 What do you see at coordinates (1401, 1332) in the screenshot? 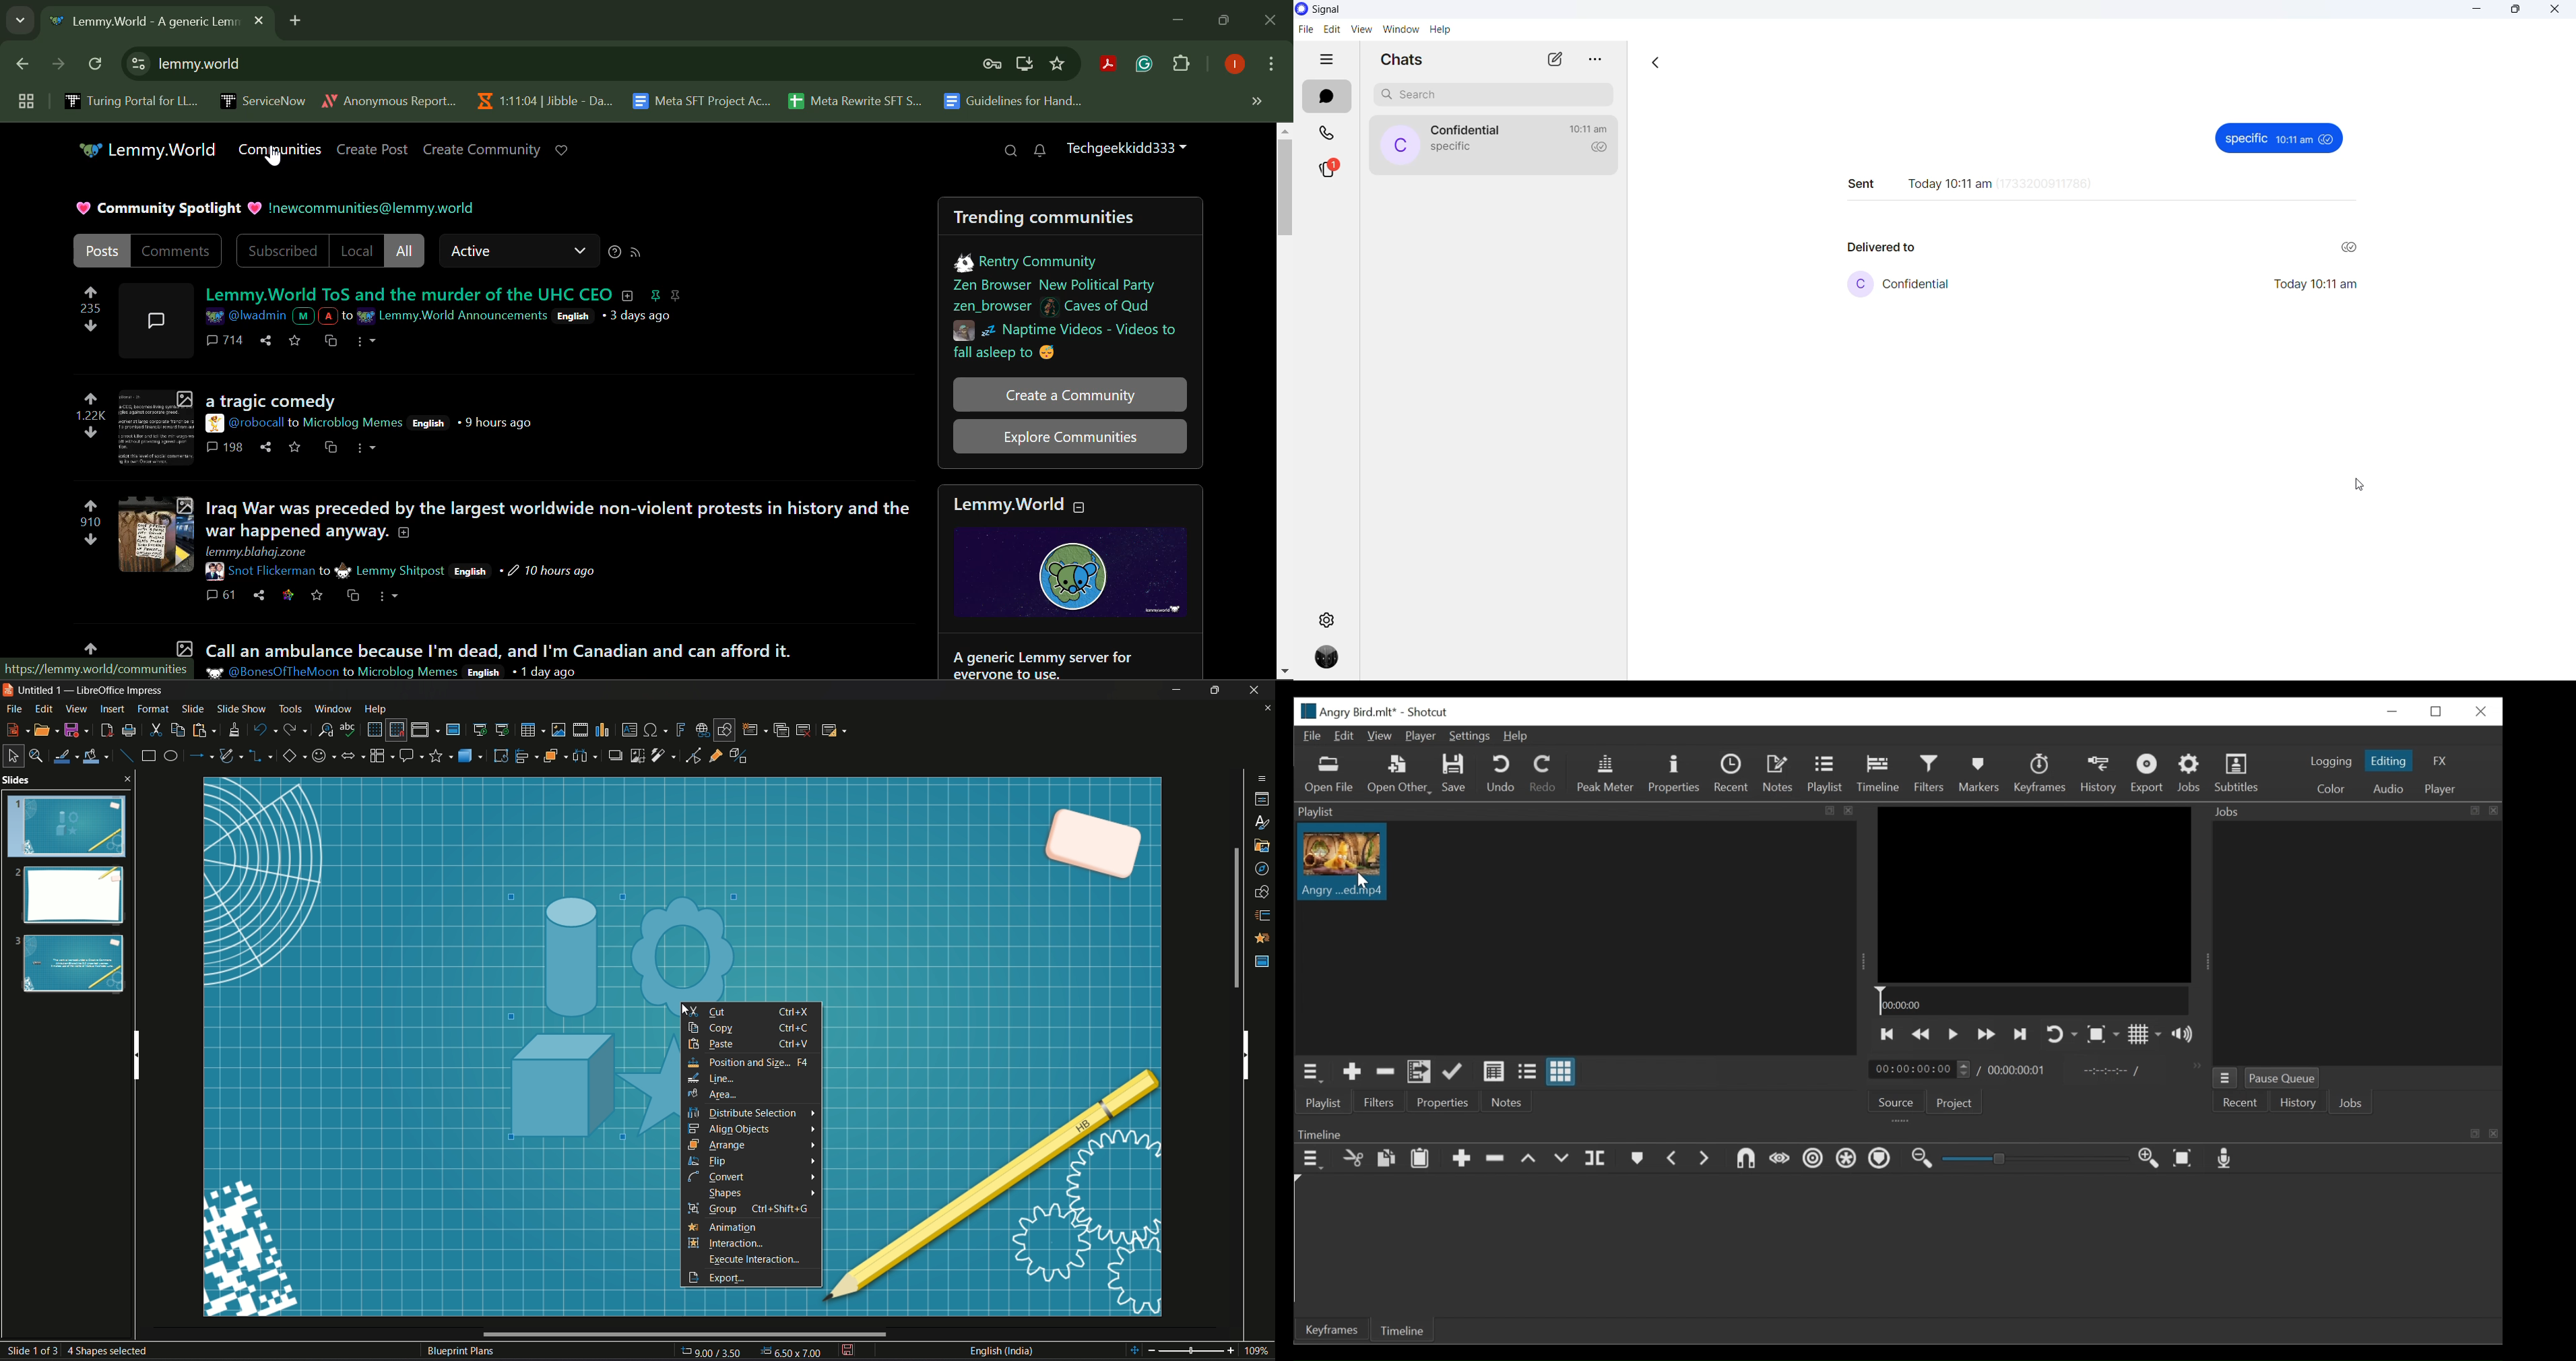
I see `Timelie` at bounding box center [1401, 1332].